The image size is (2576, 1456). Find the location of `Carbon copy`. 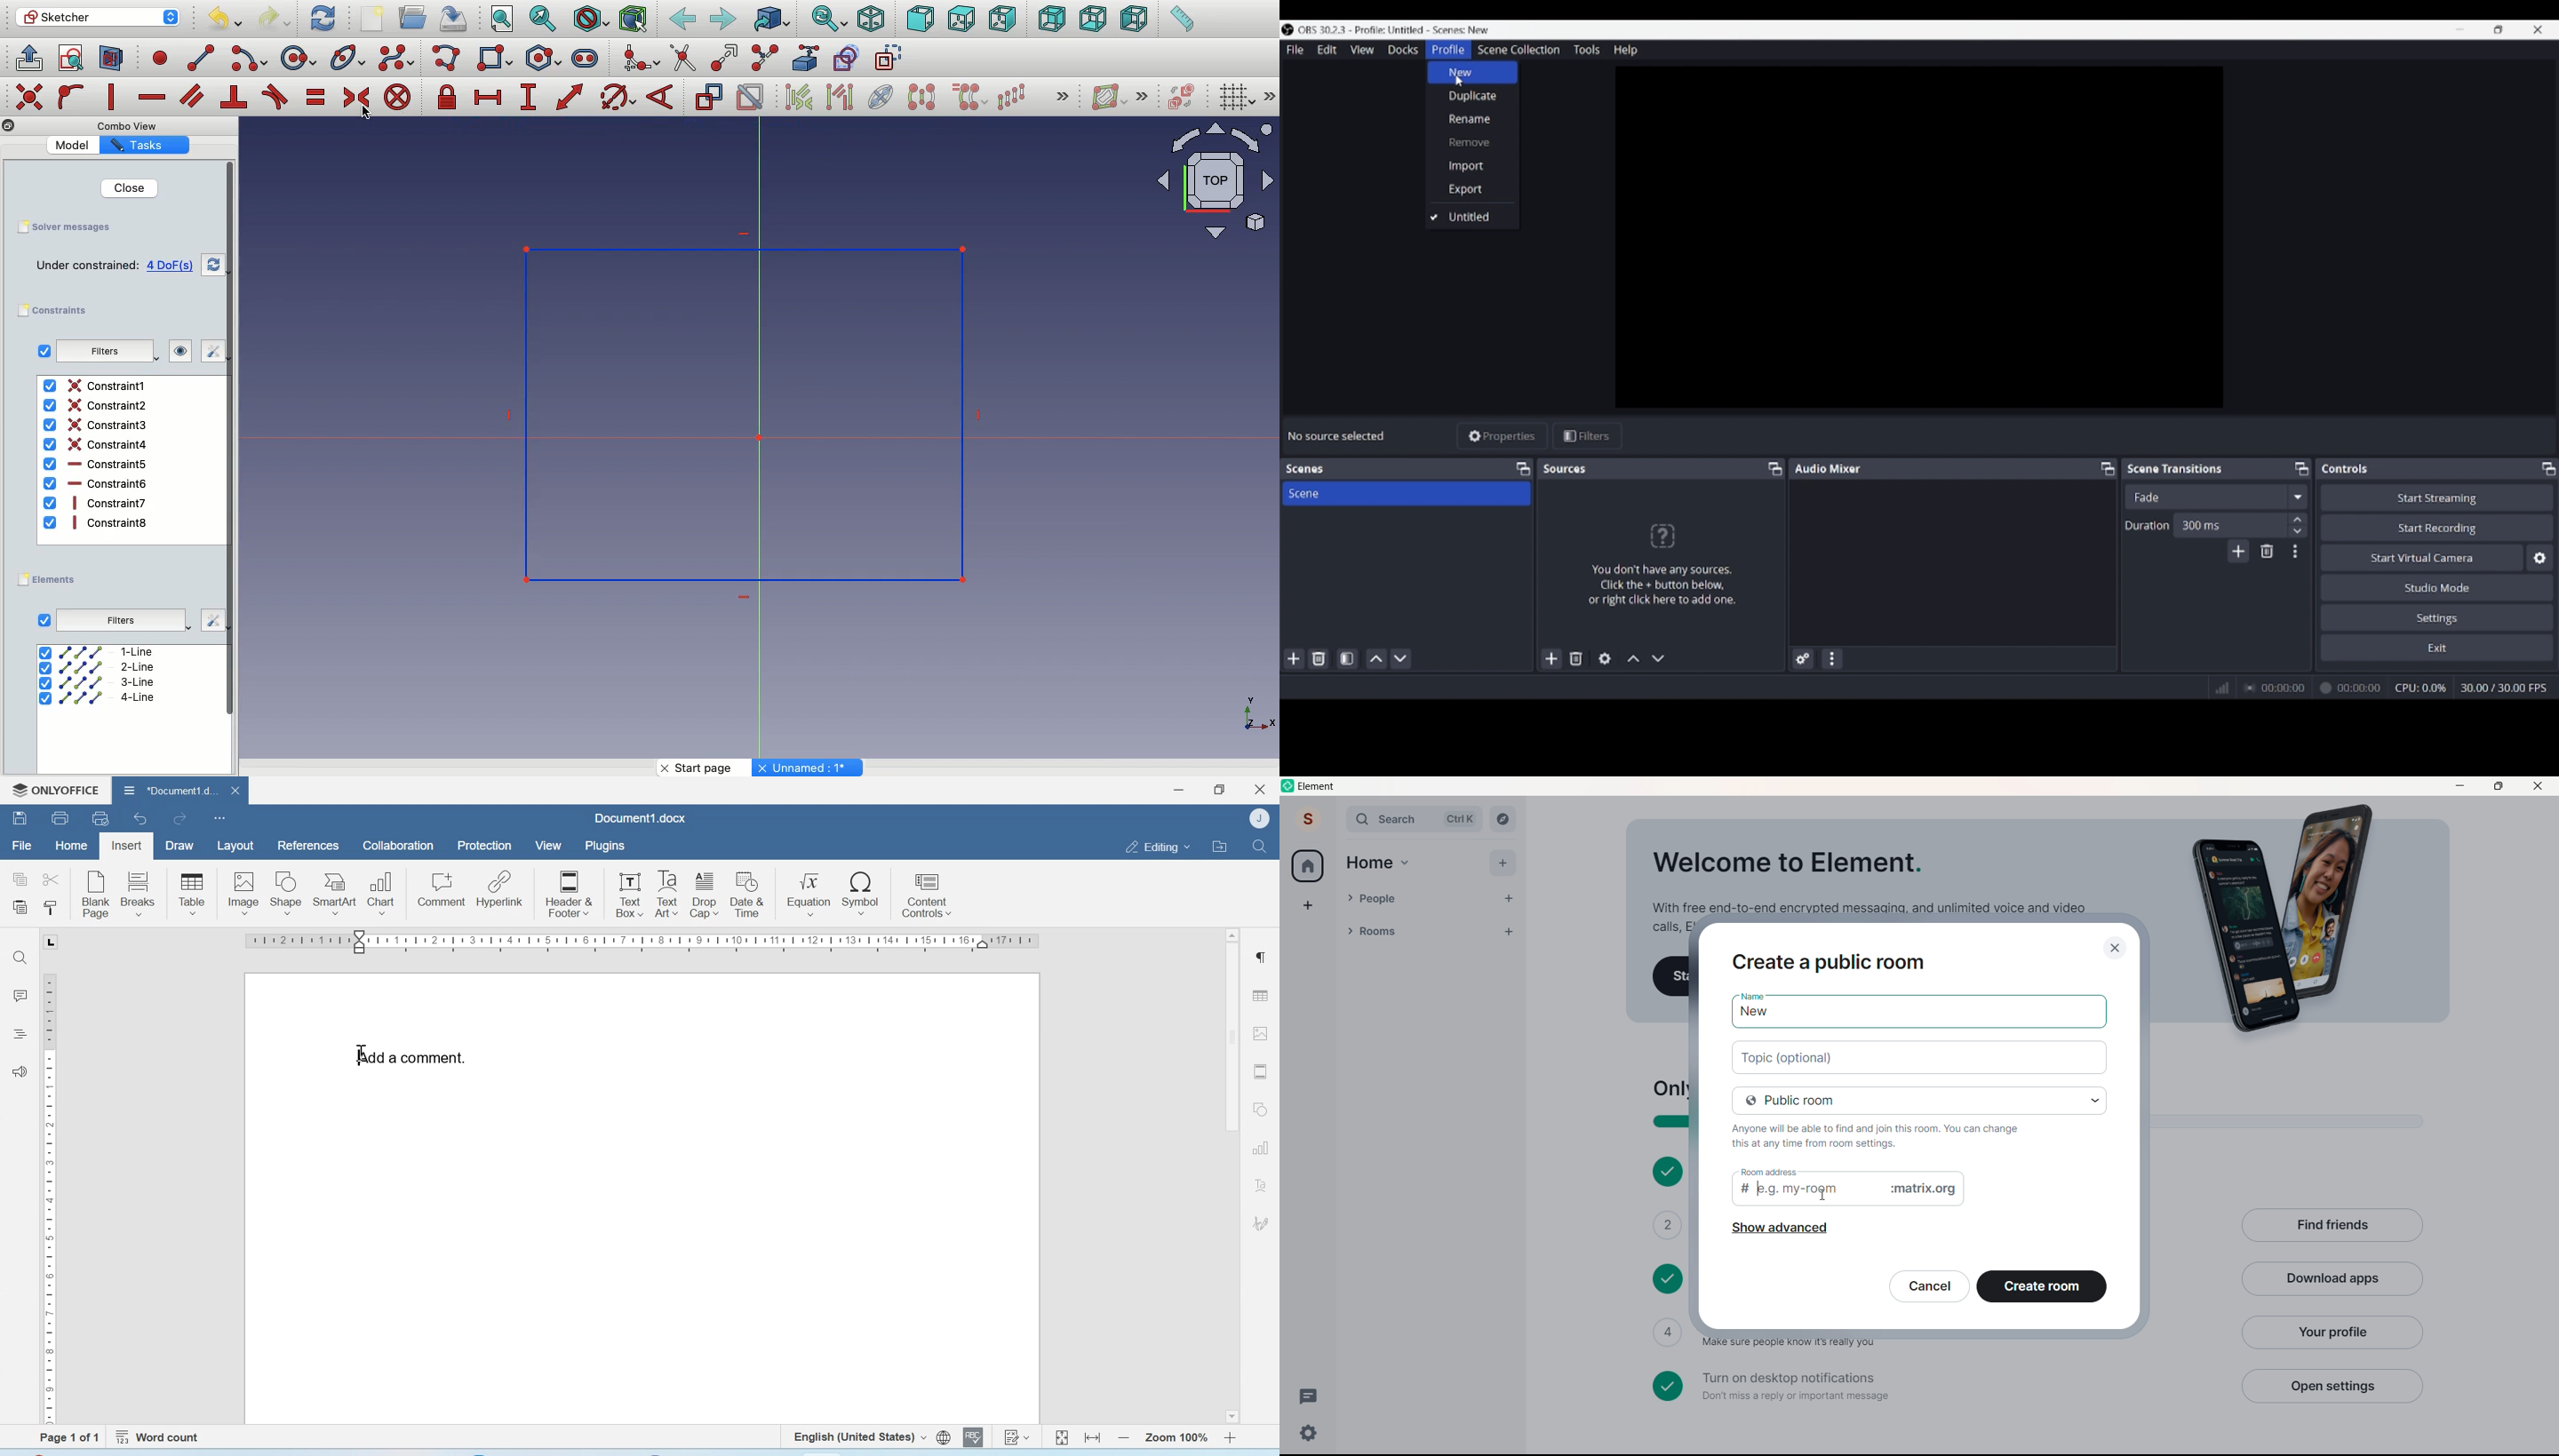

Carbon copy is located at coordinates (845, 58).